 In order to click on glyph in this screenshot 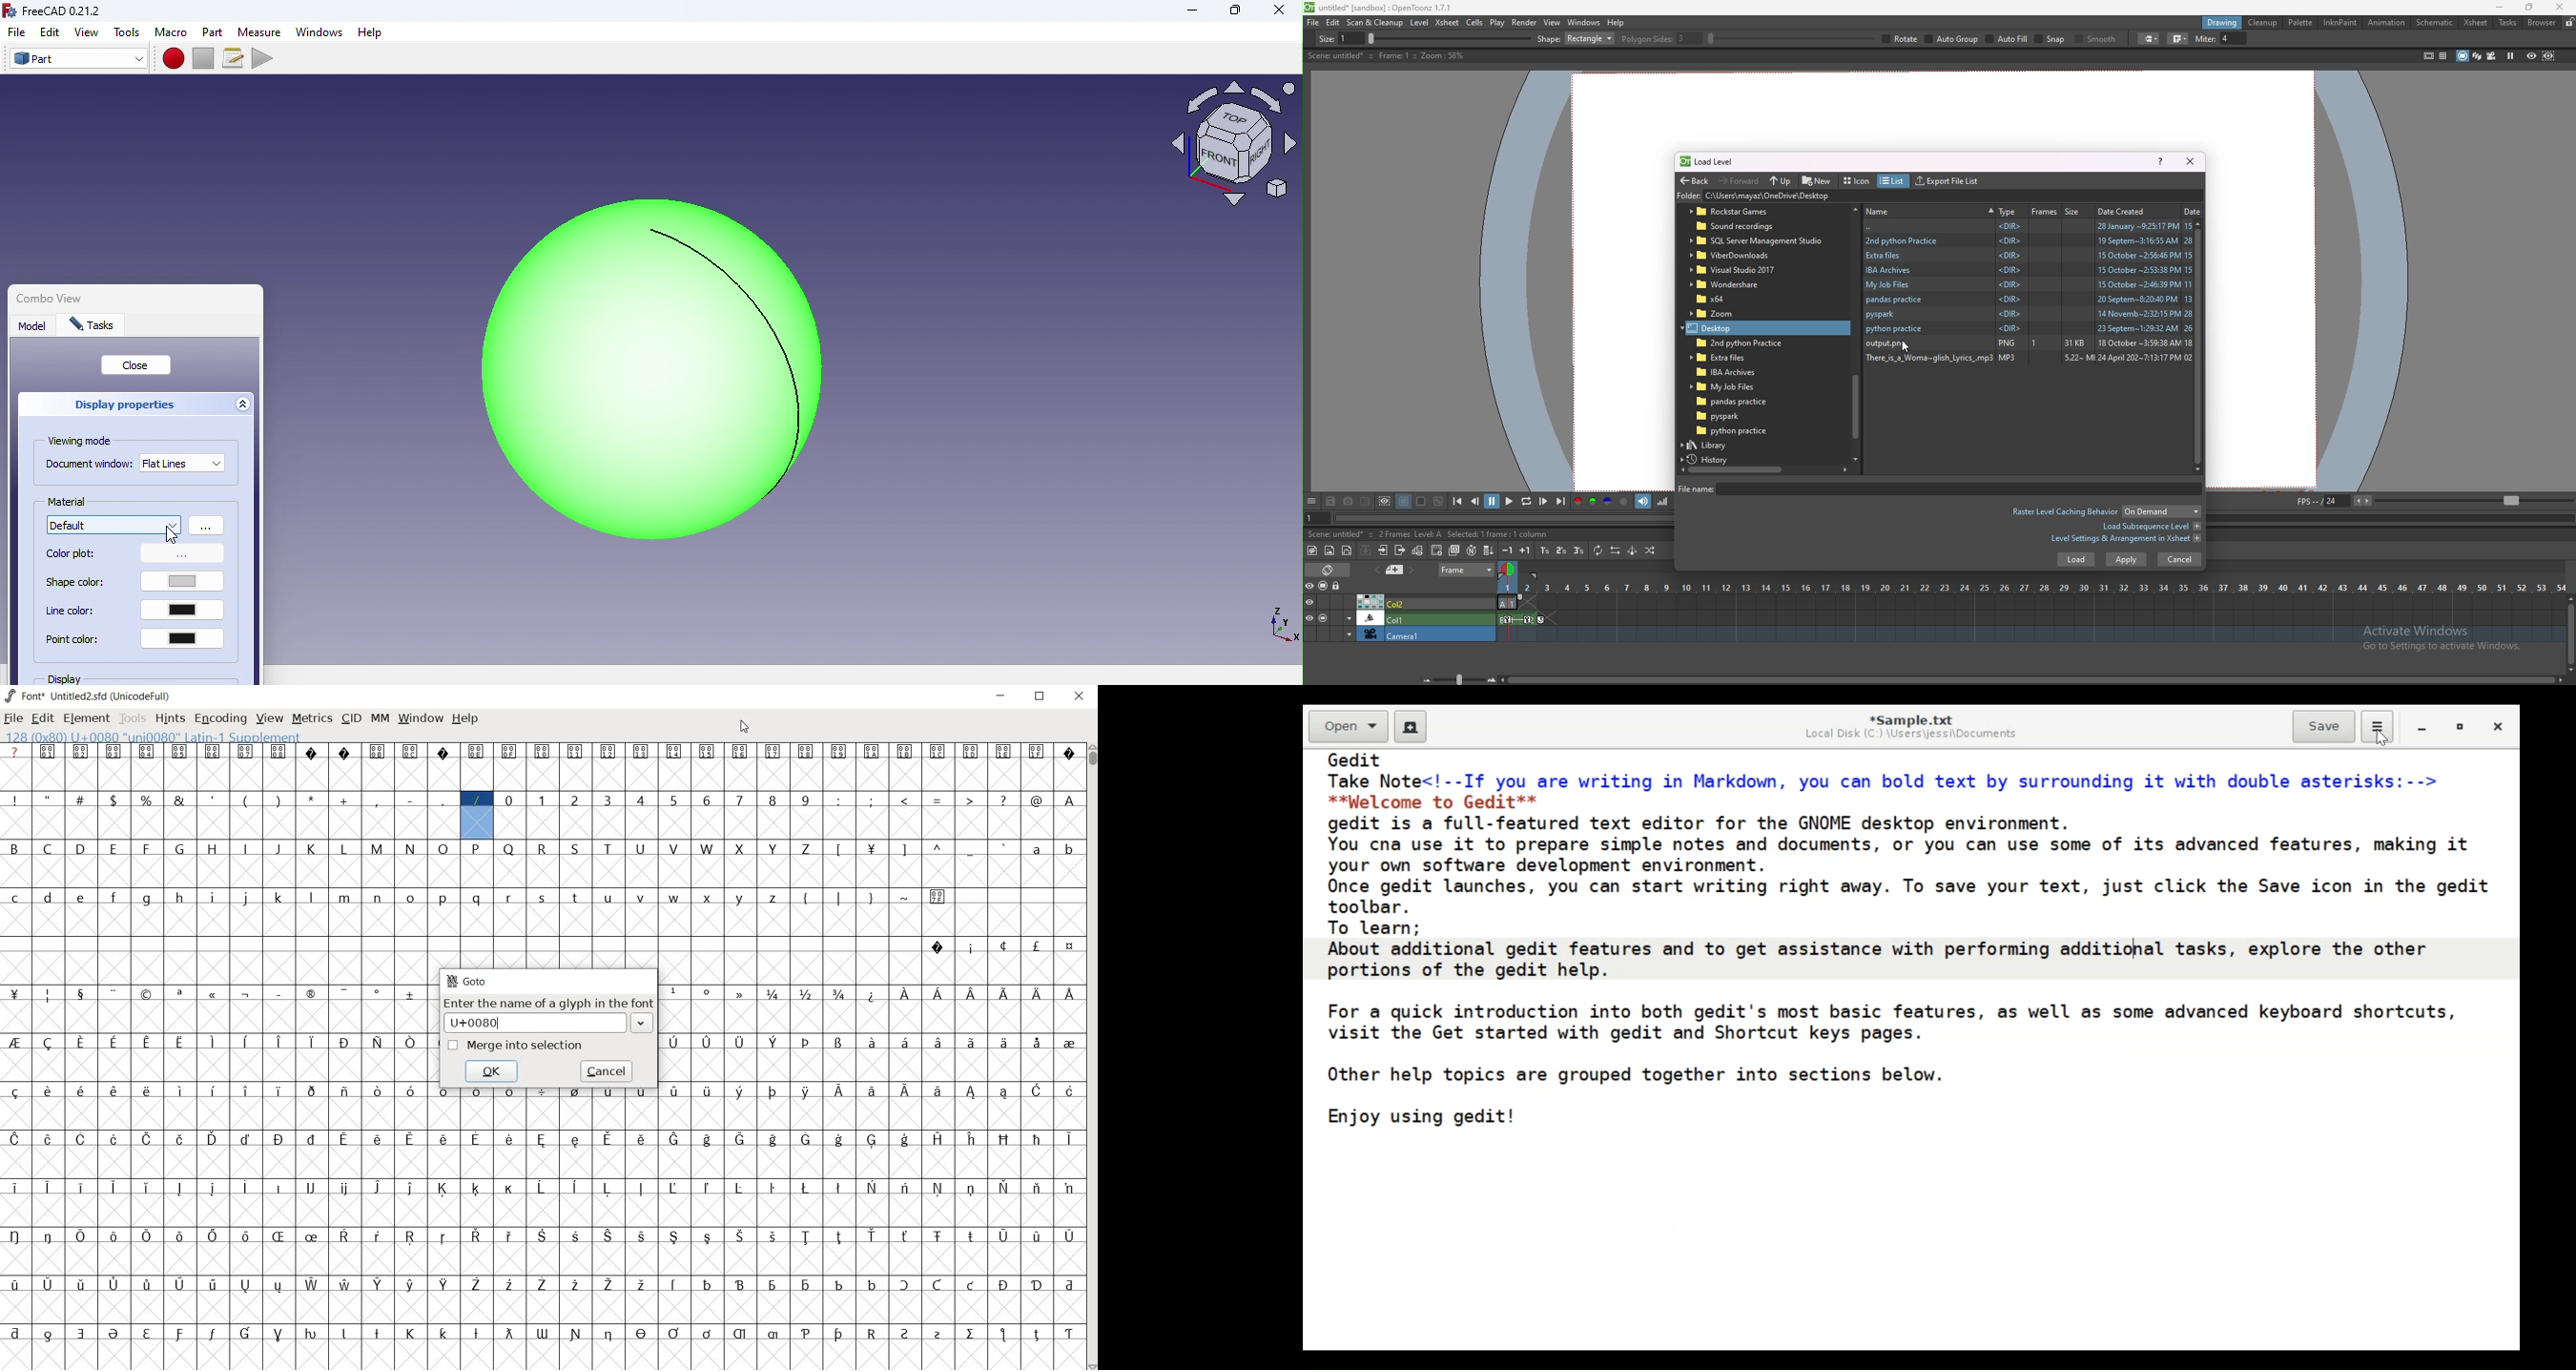, I will do `click(213, 799)`.